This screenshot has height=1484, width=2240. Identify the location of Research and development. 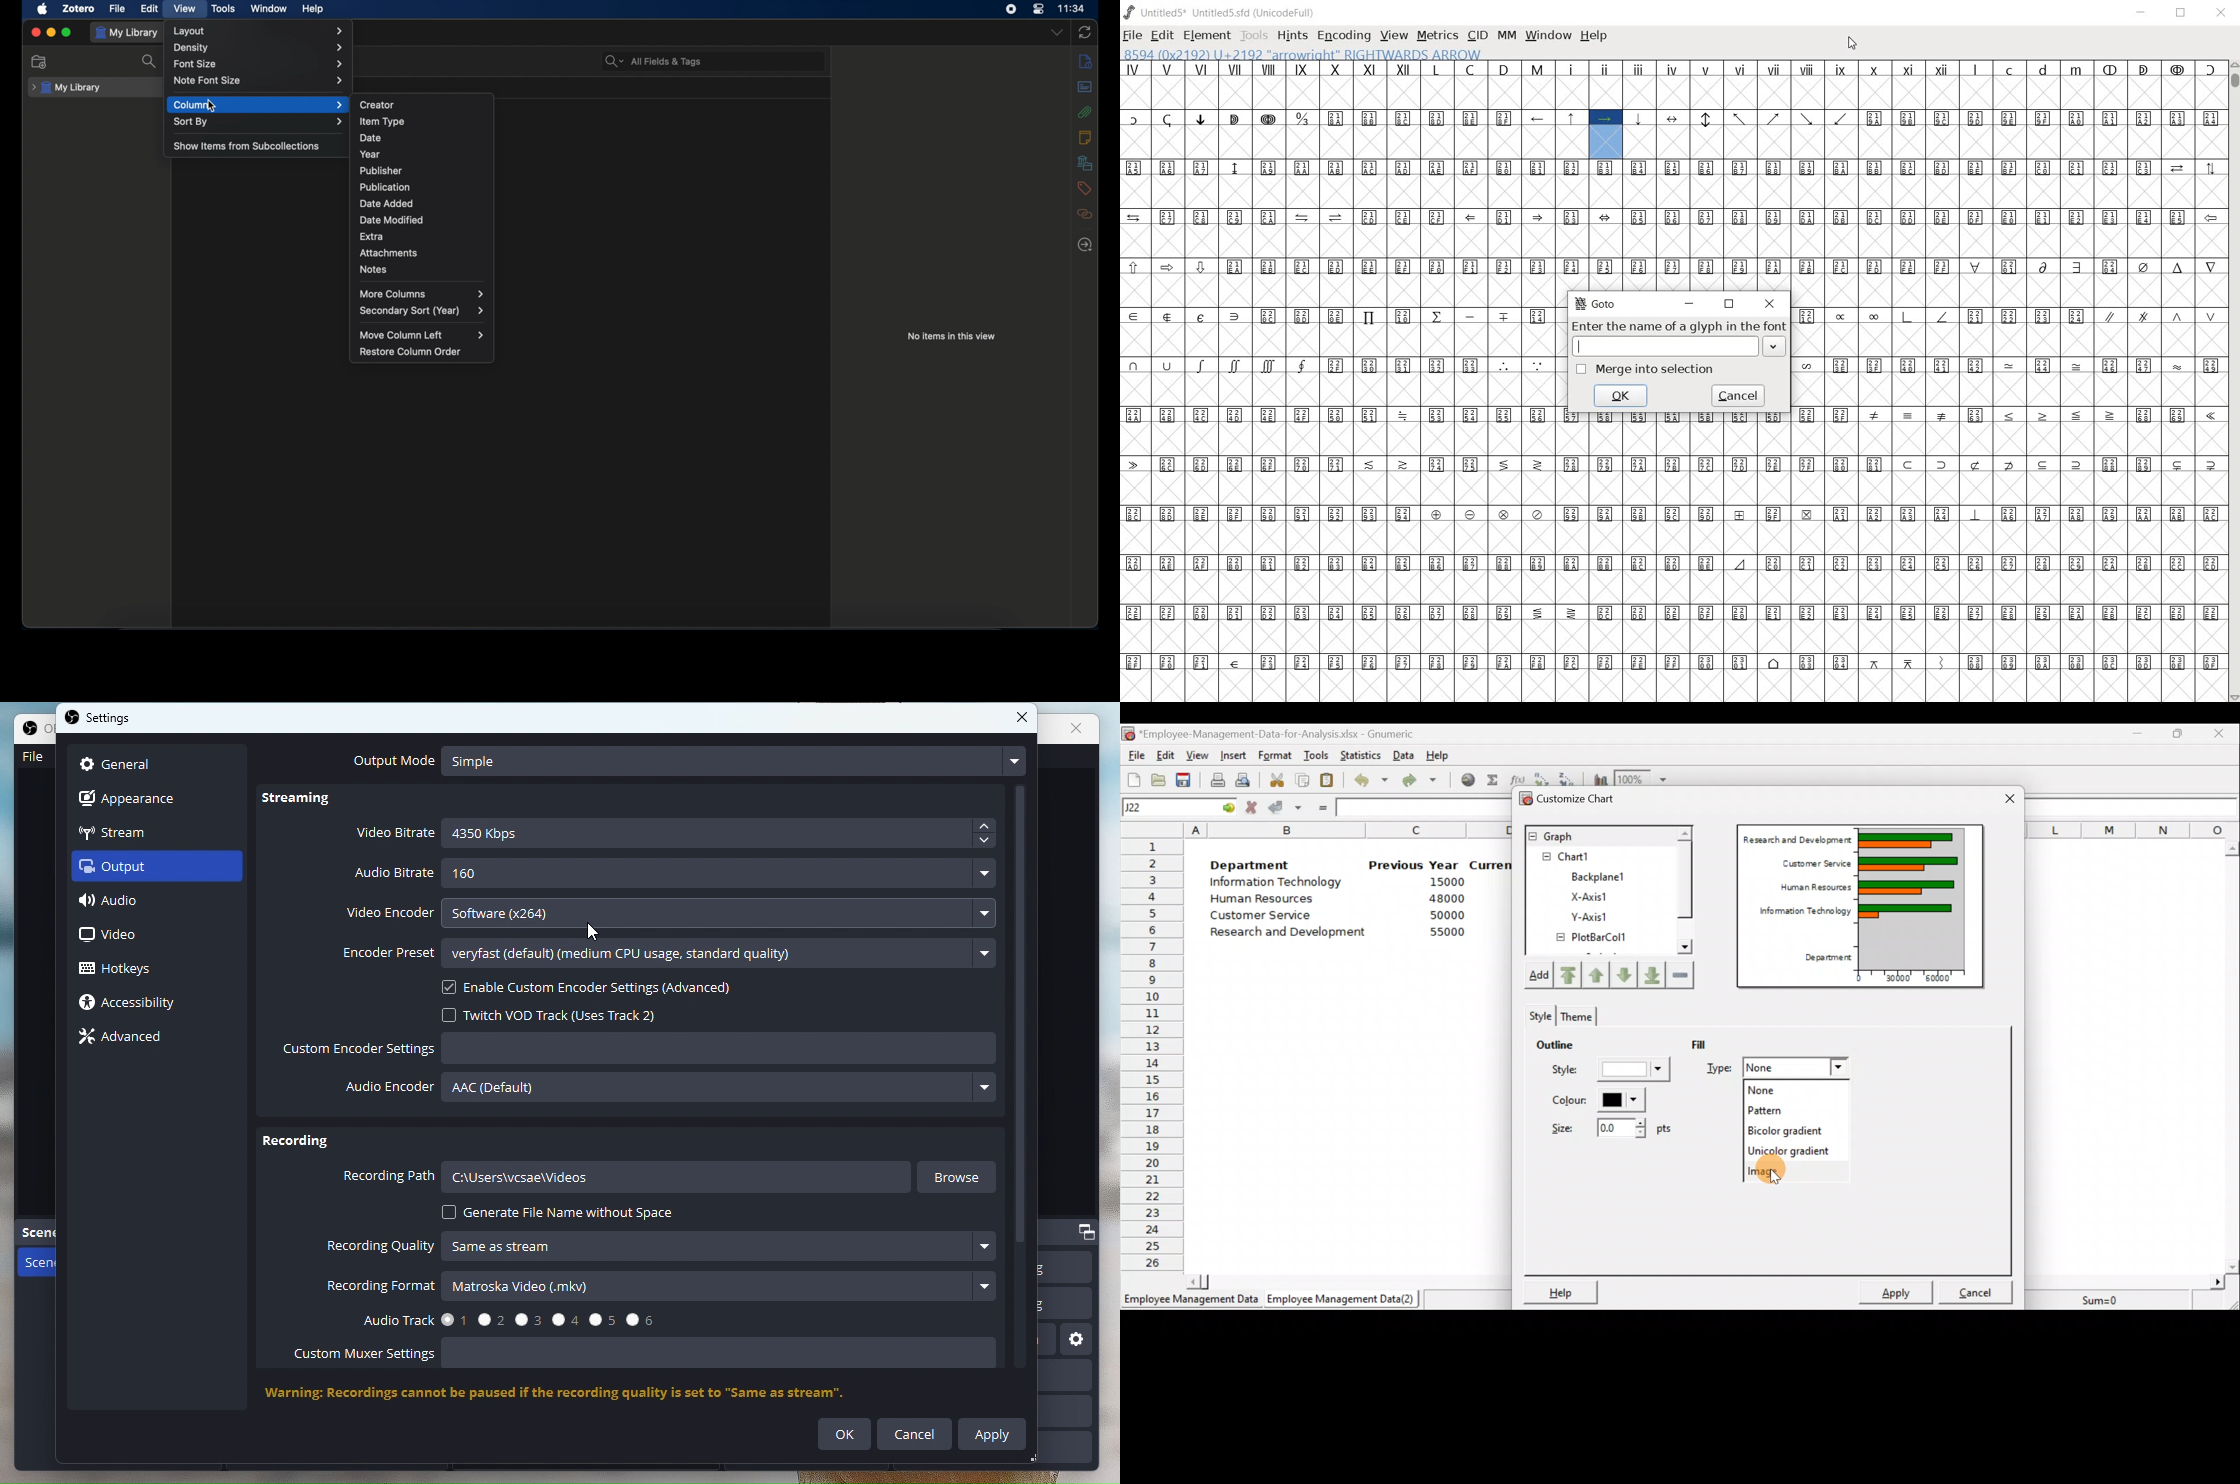
(1289, 931).